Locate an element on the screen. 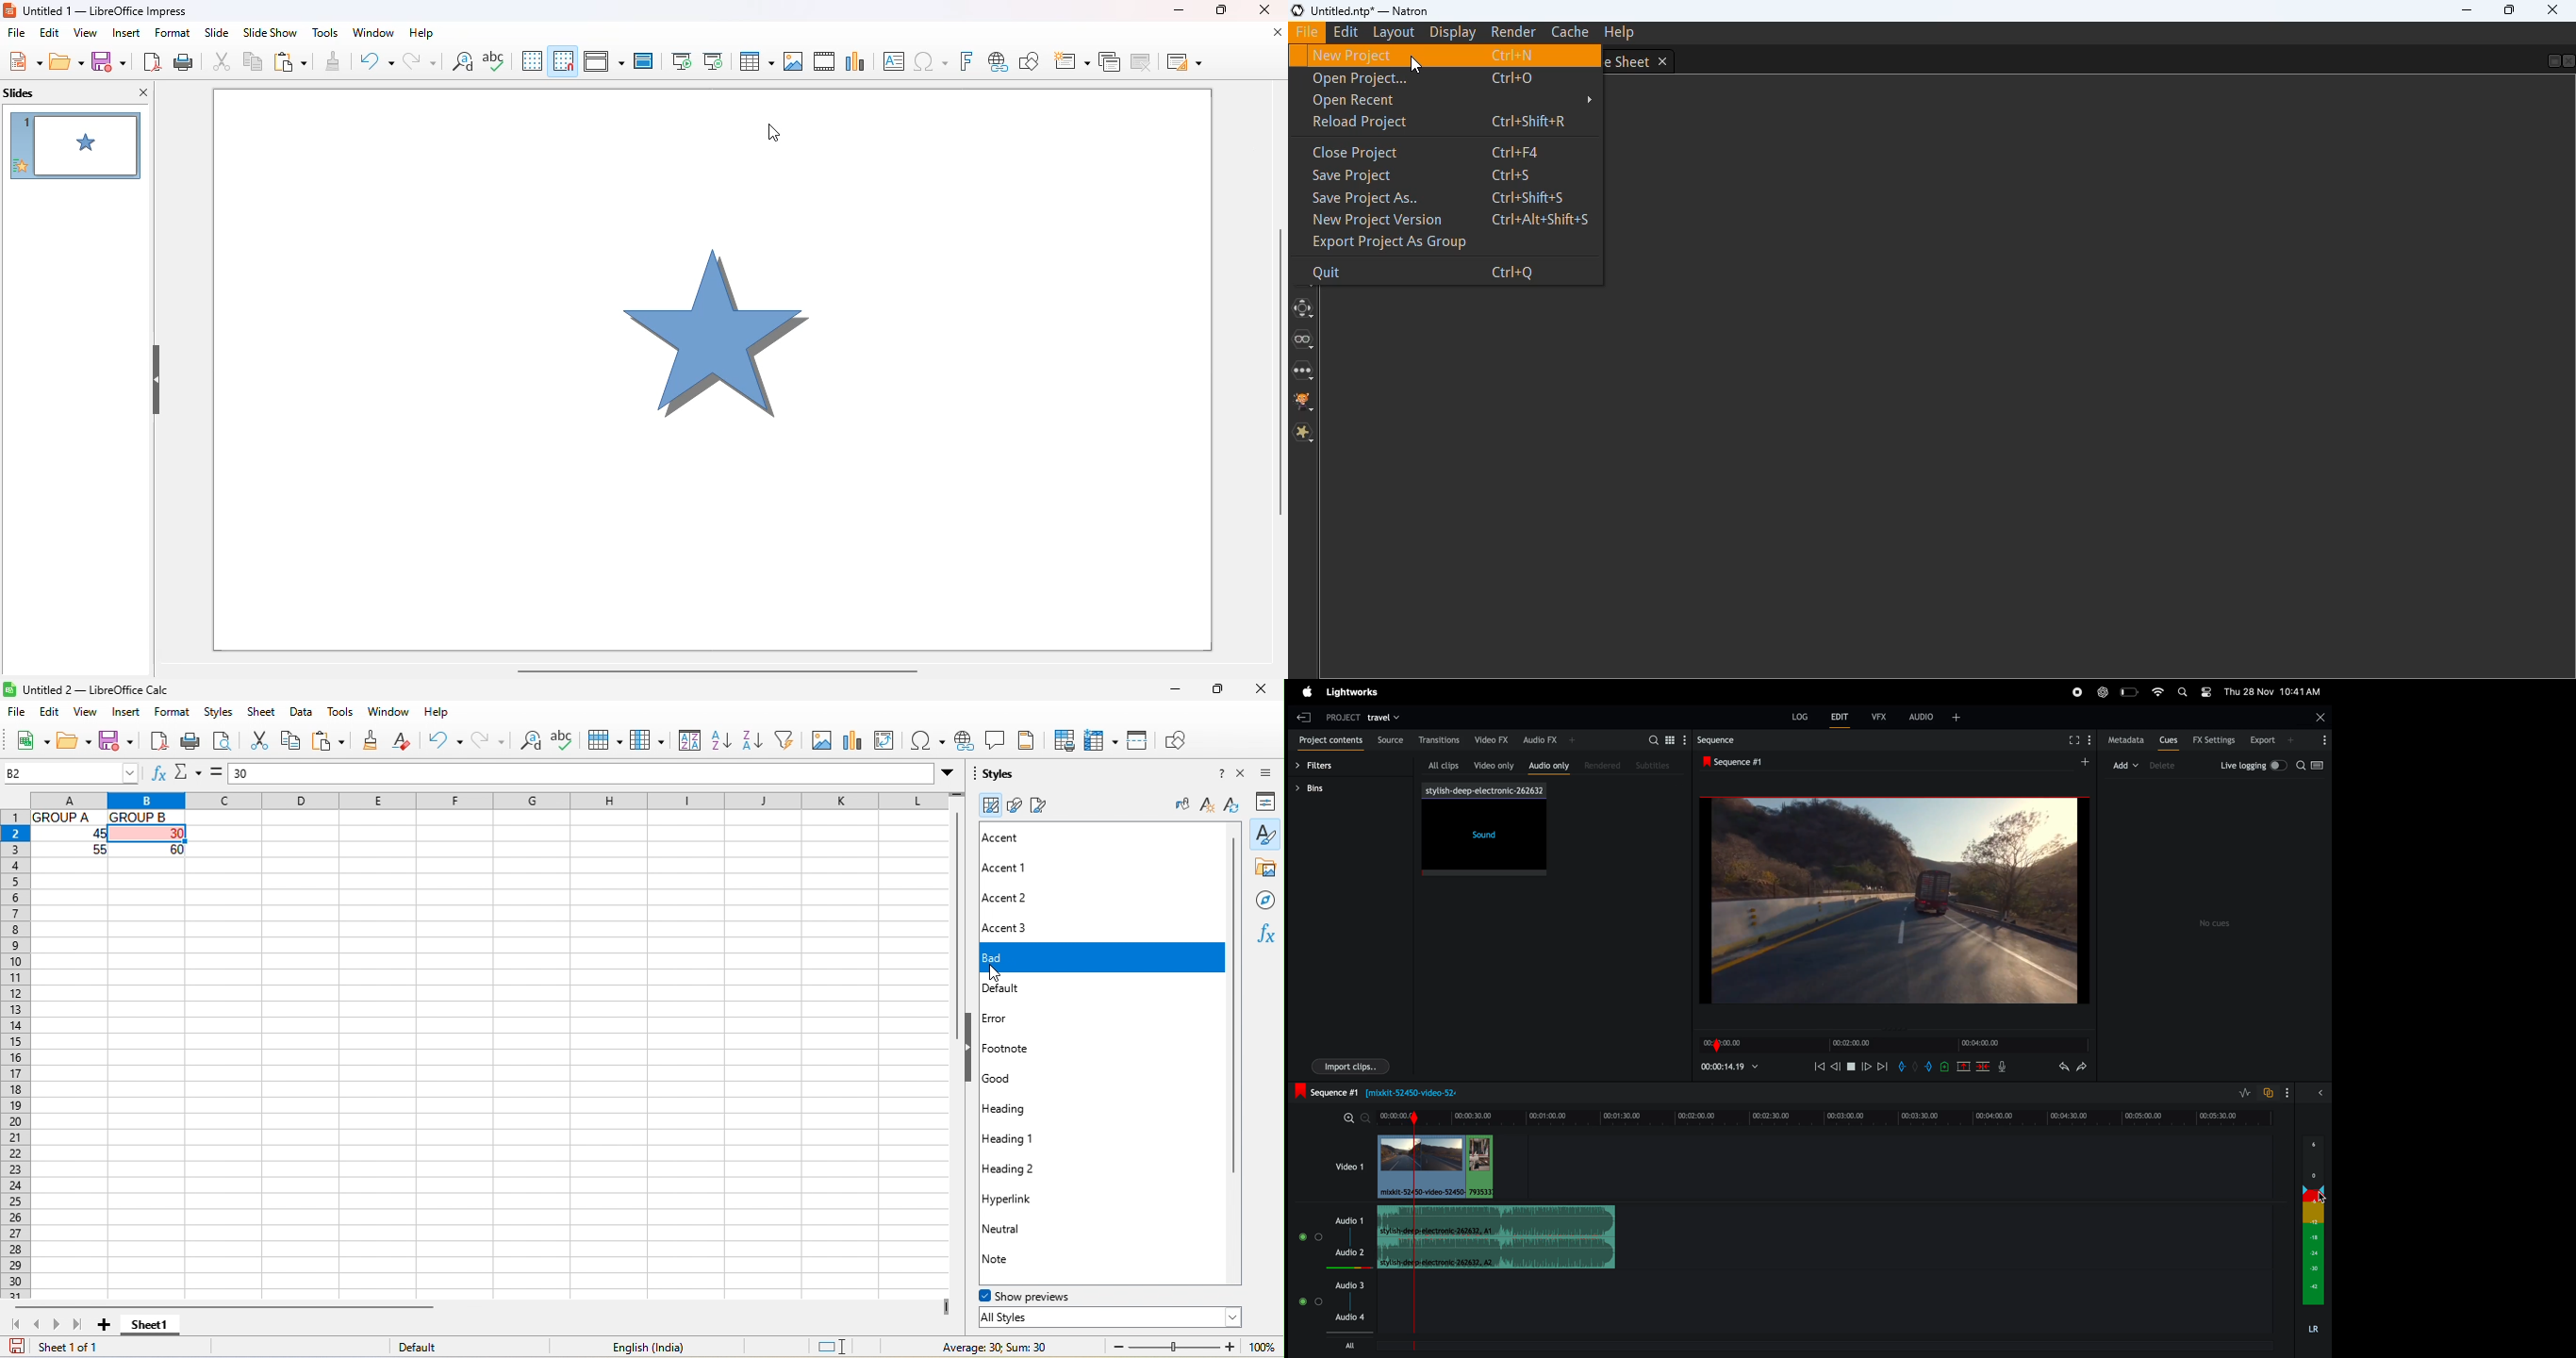 The height and width of the screenshot is (1372, 2576). print is located at coordinates (184, 60).